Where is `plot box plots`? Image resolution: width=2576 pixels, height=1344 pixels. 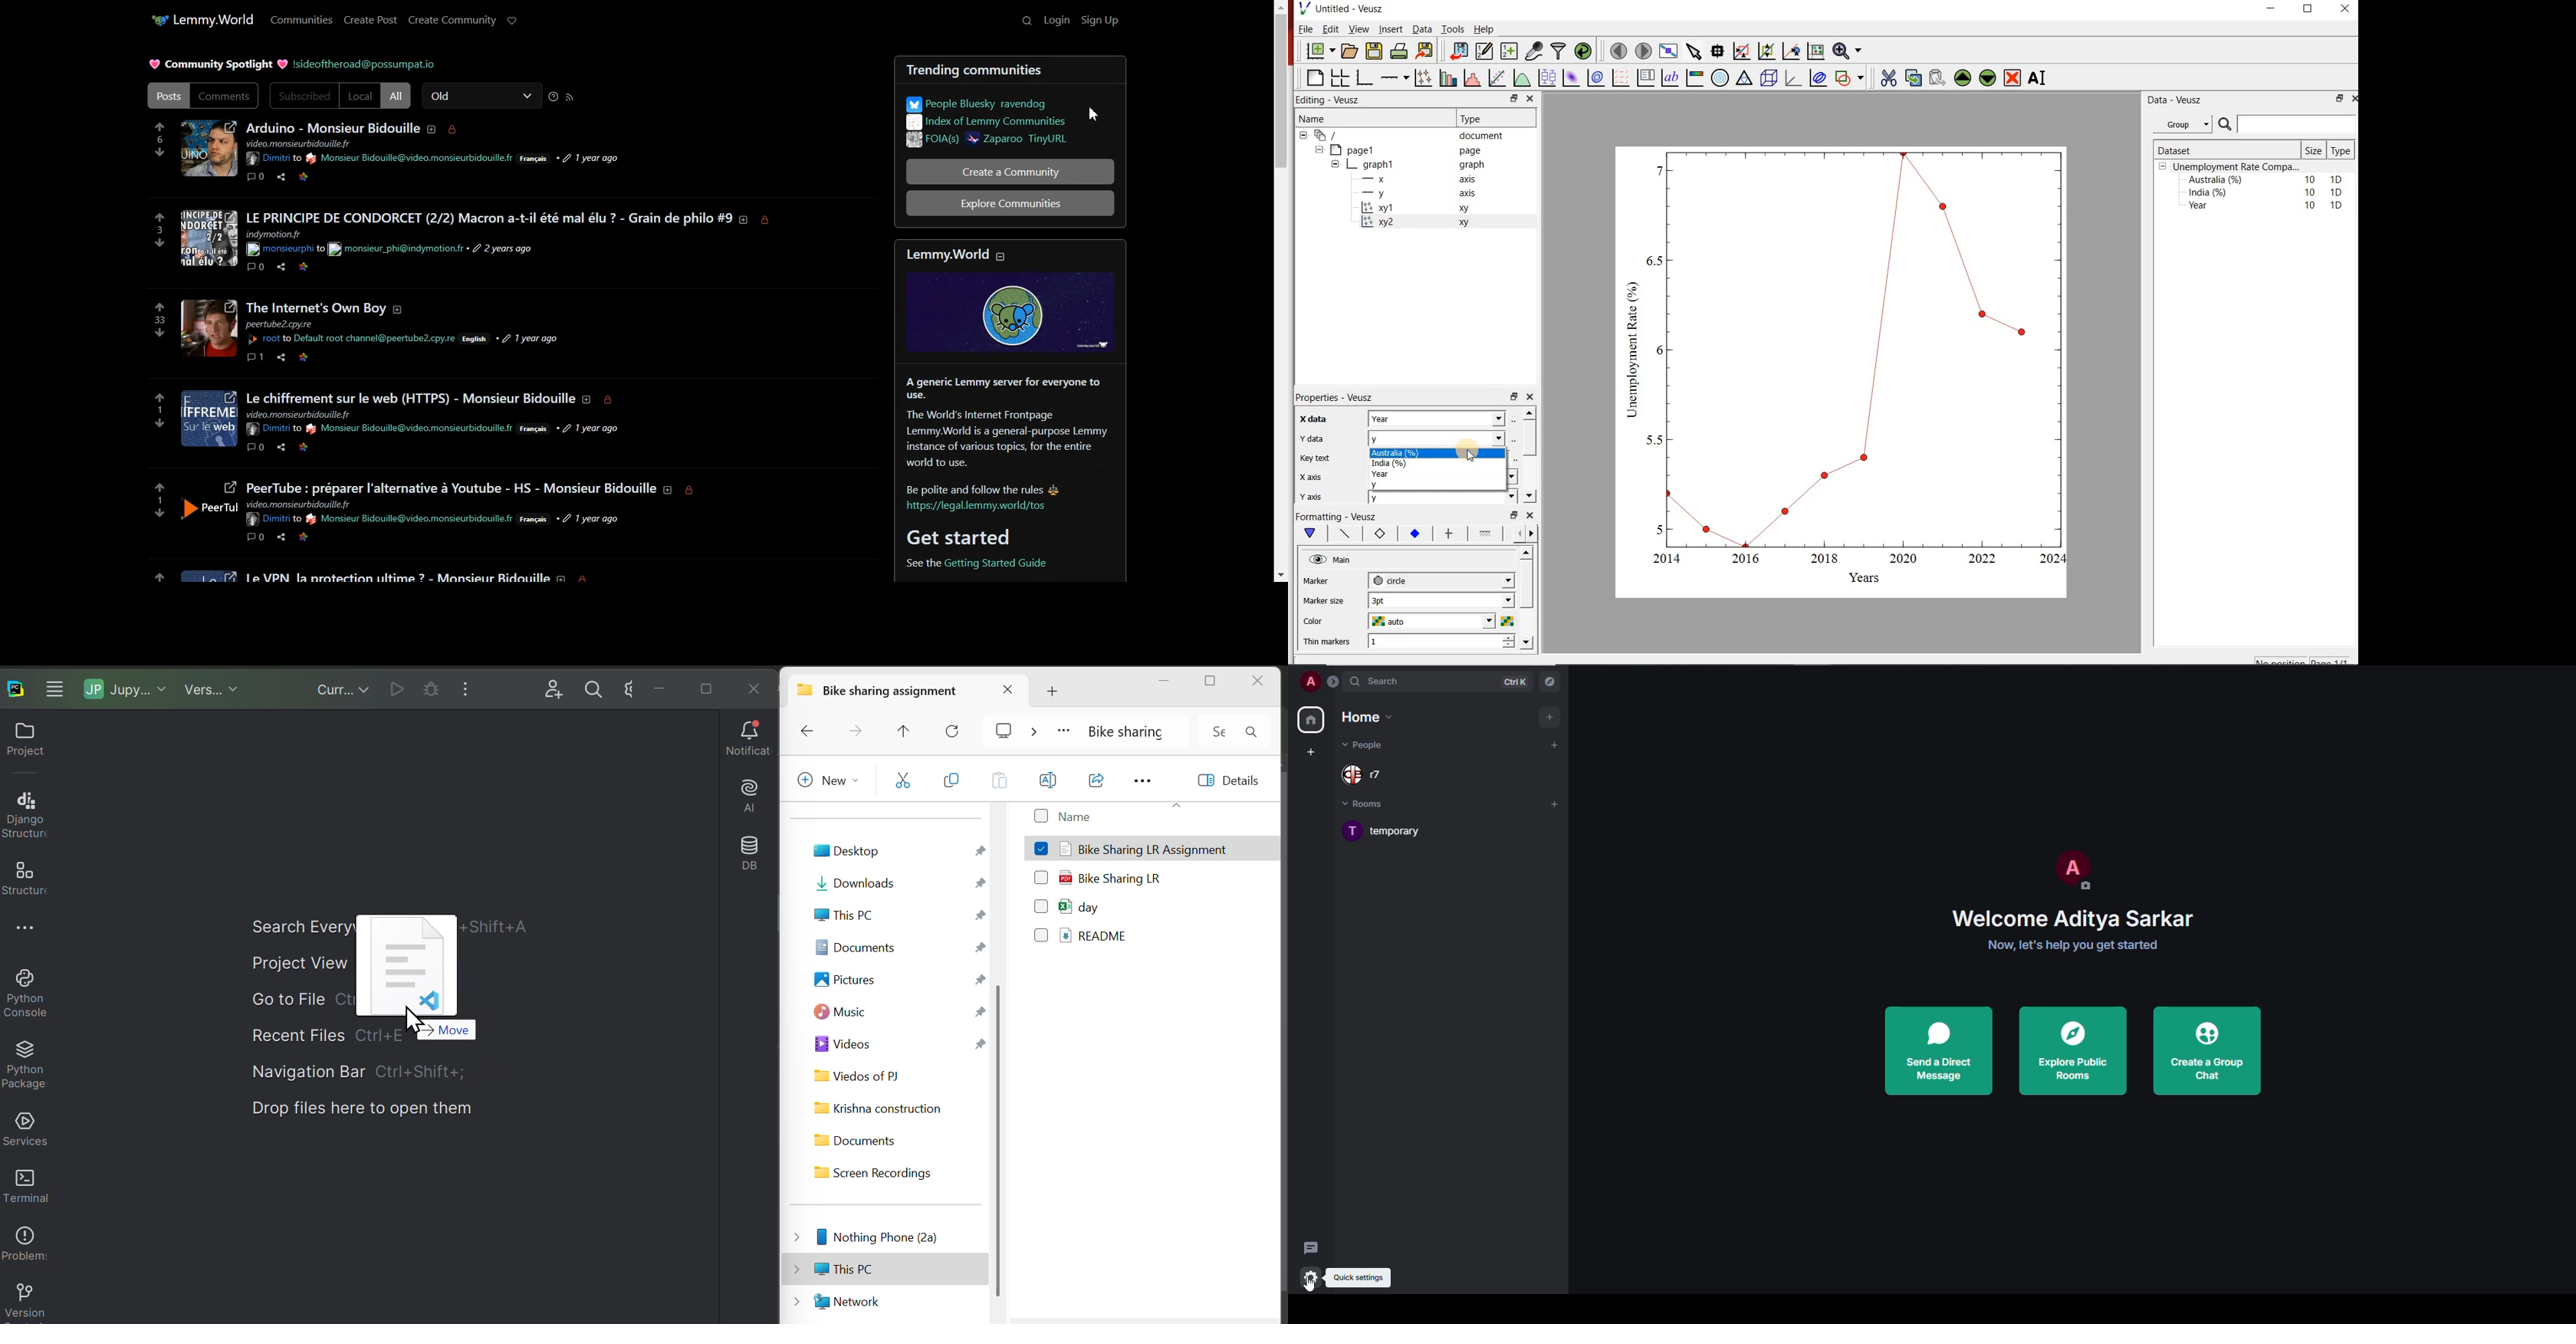 plot box plots is located at coordinates (1547, 77).